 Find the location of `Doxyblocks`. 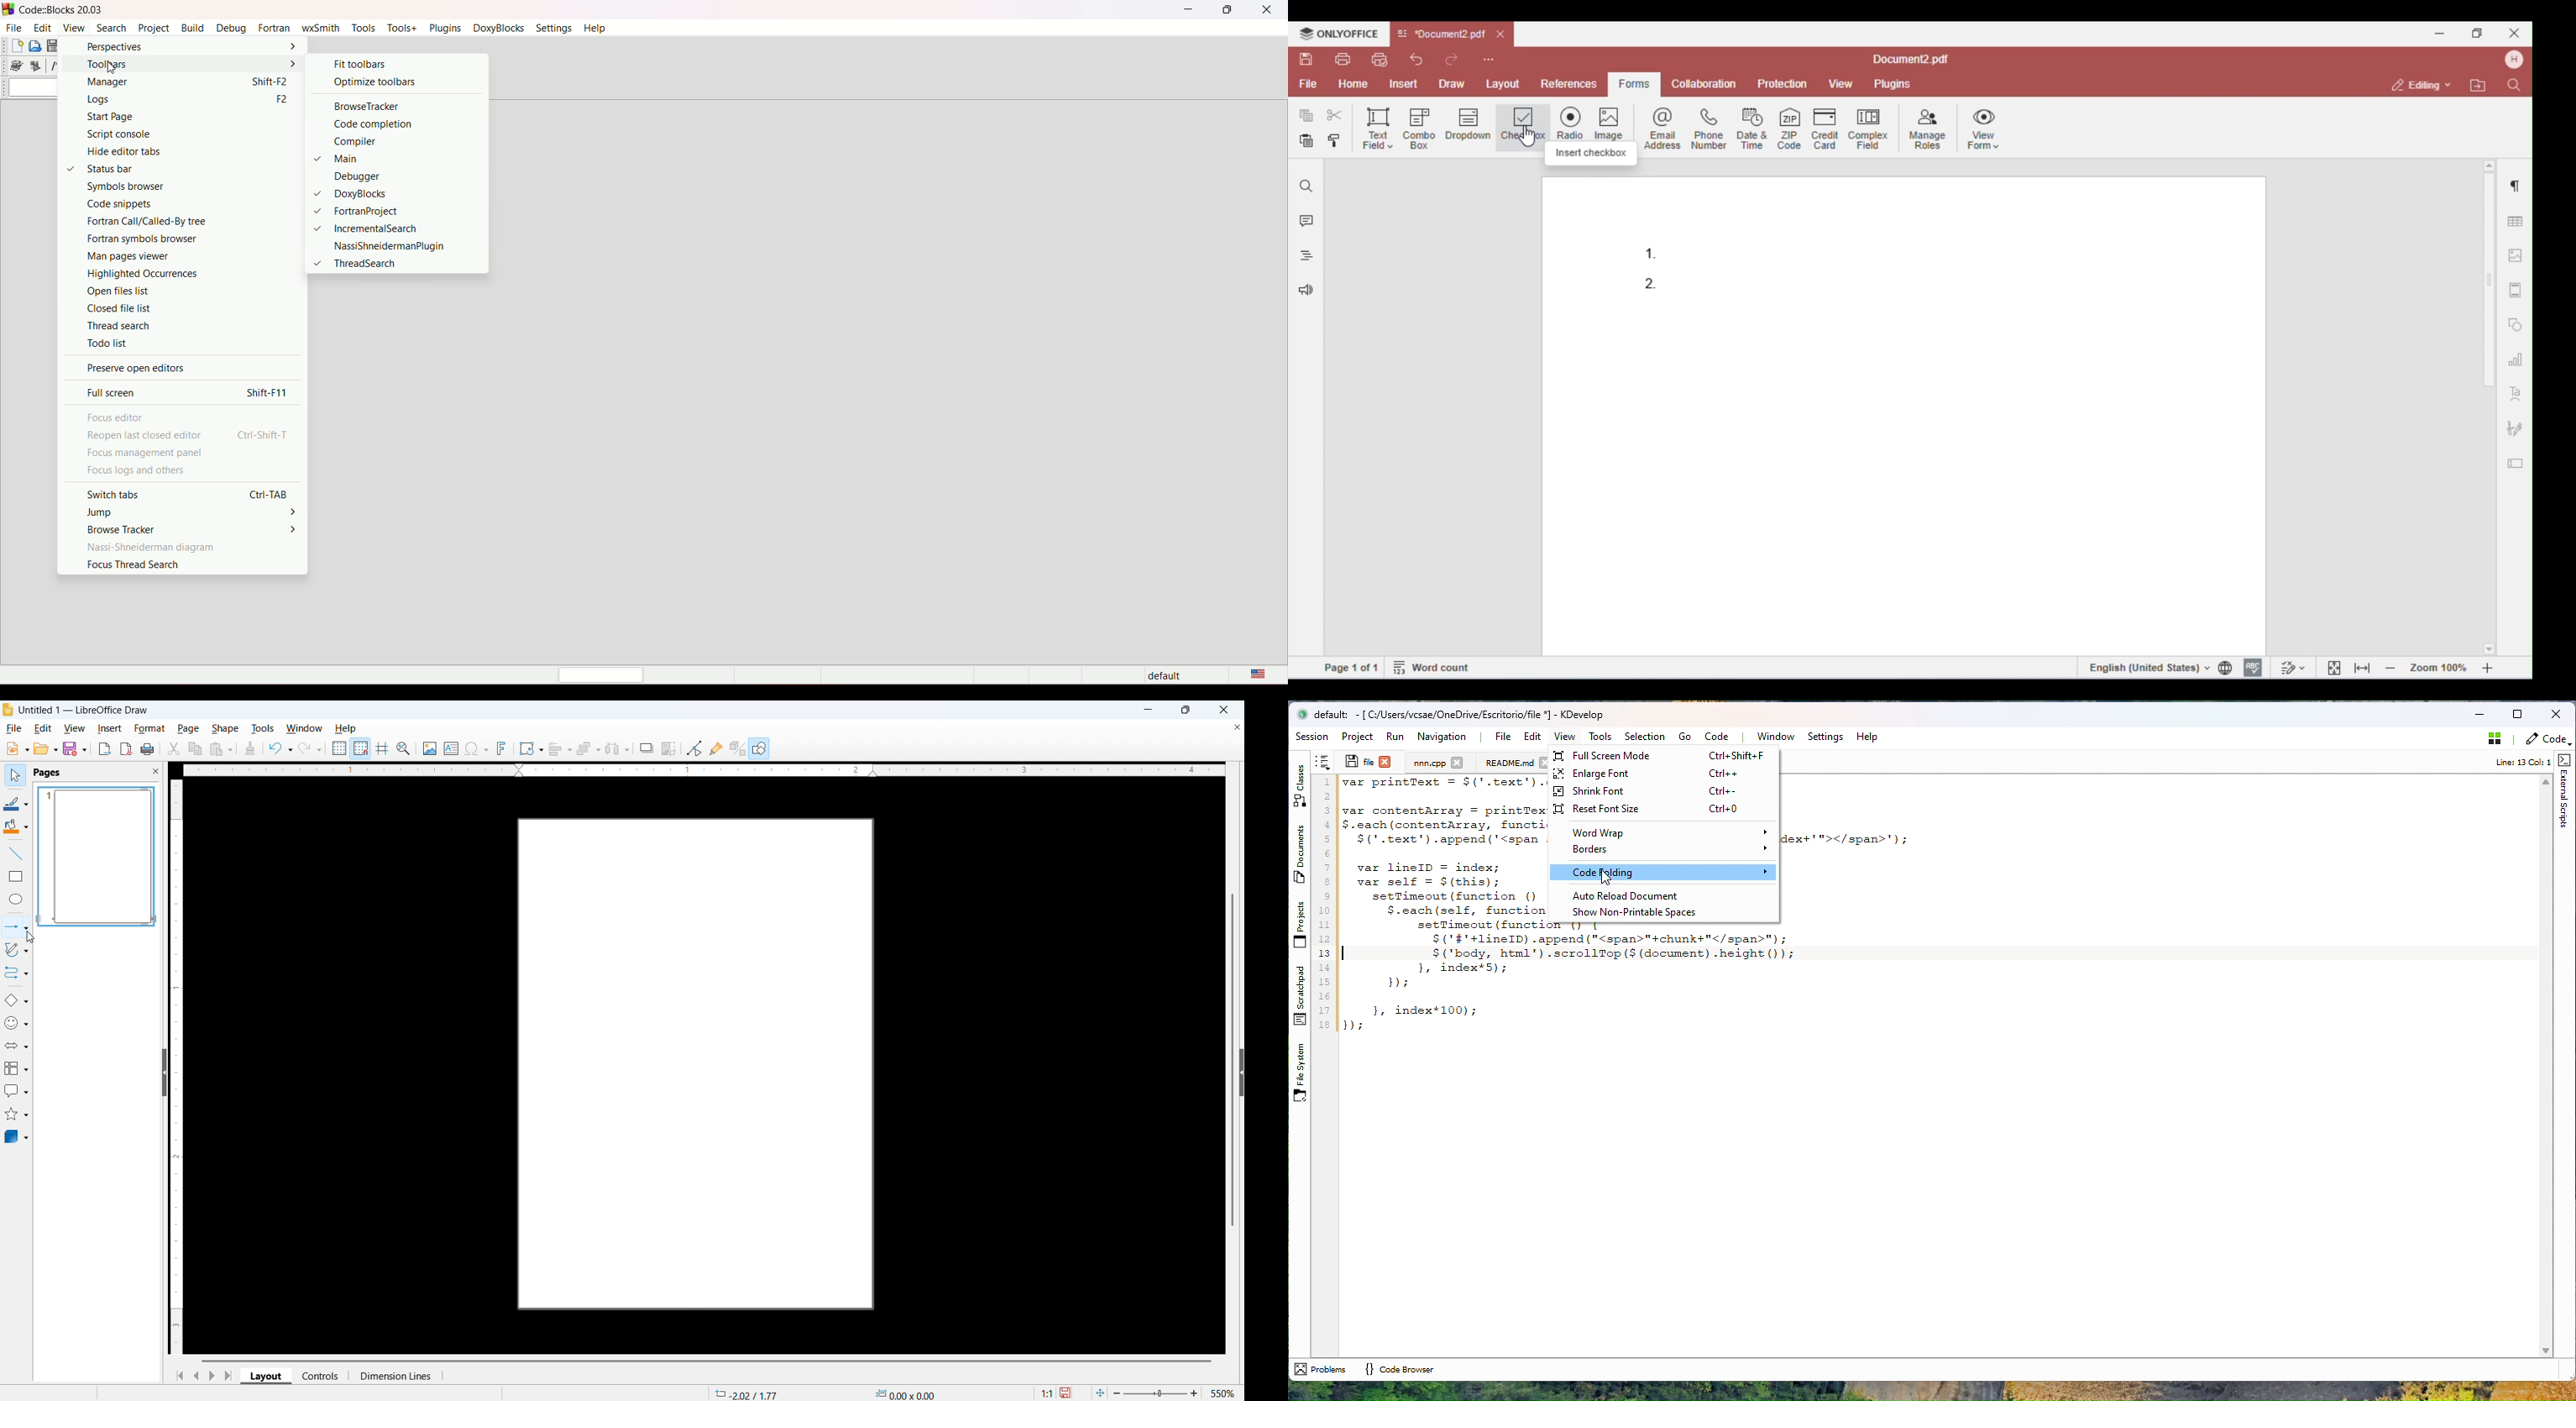

Doxyblocks is located at coordinates (373, 194).